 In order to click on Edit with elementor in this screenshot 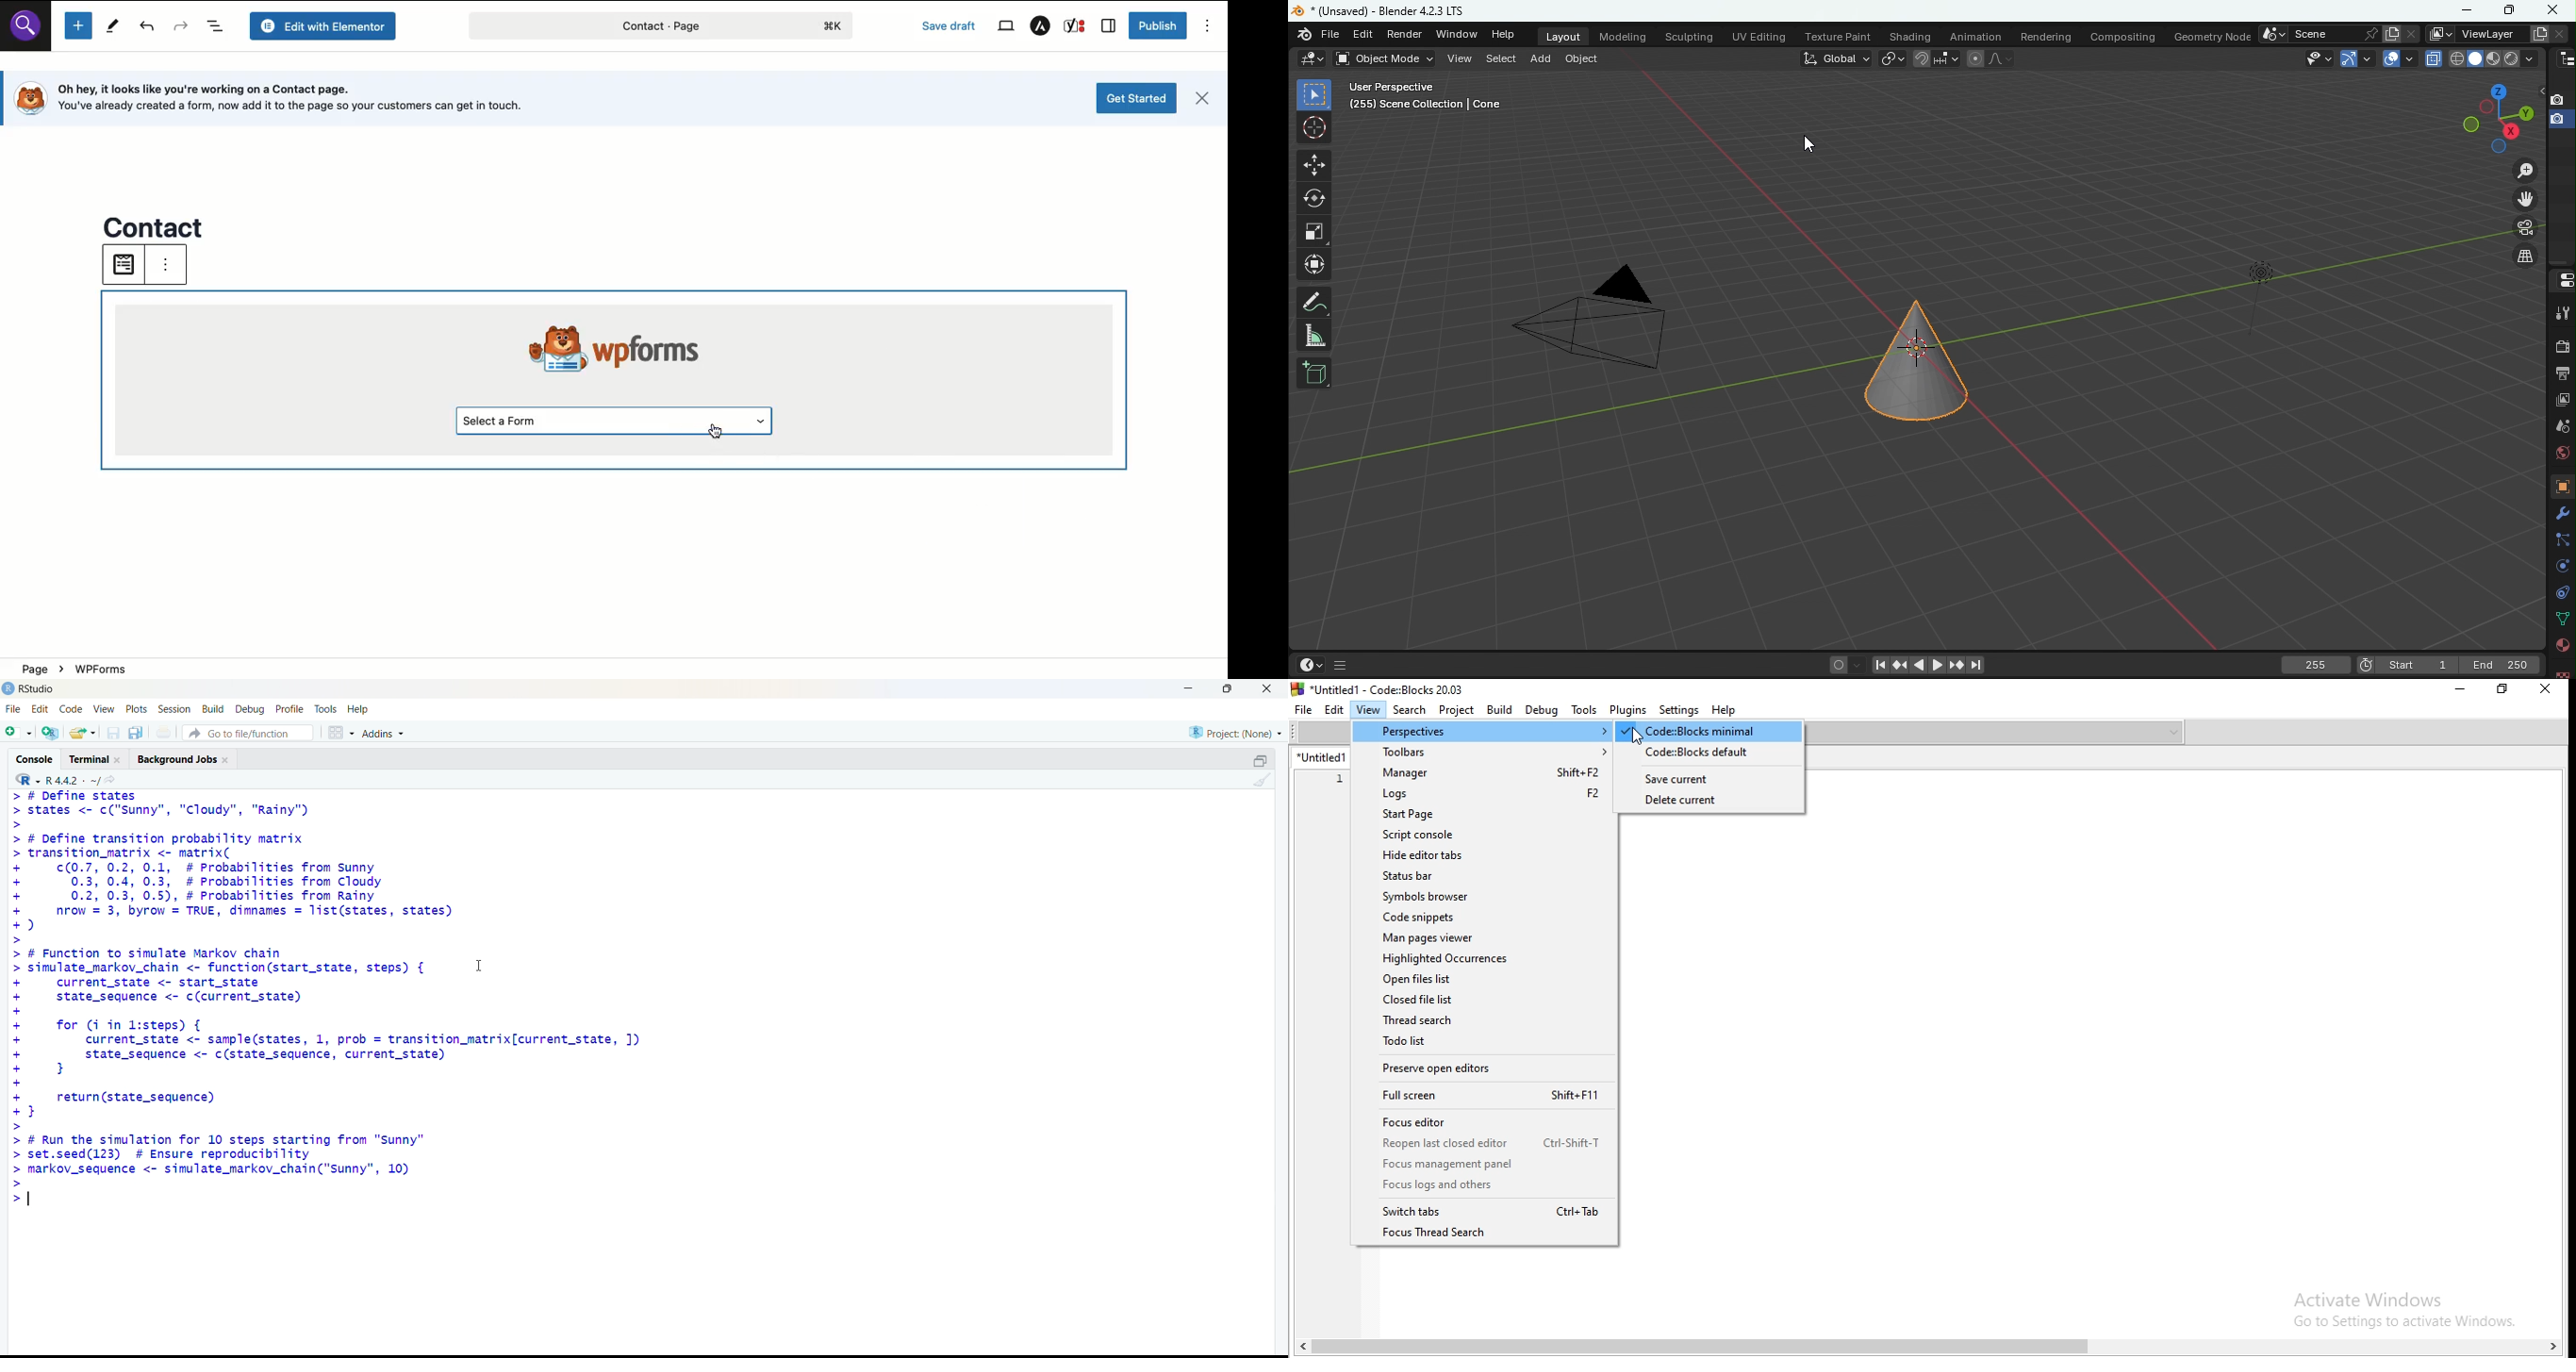, I will do `click(326, 26)`.